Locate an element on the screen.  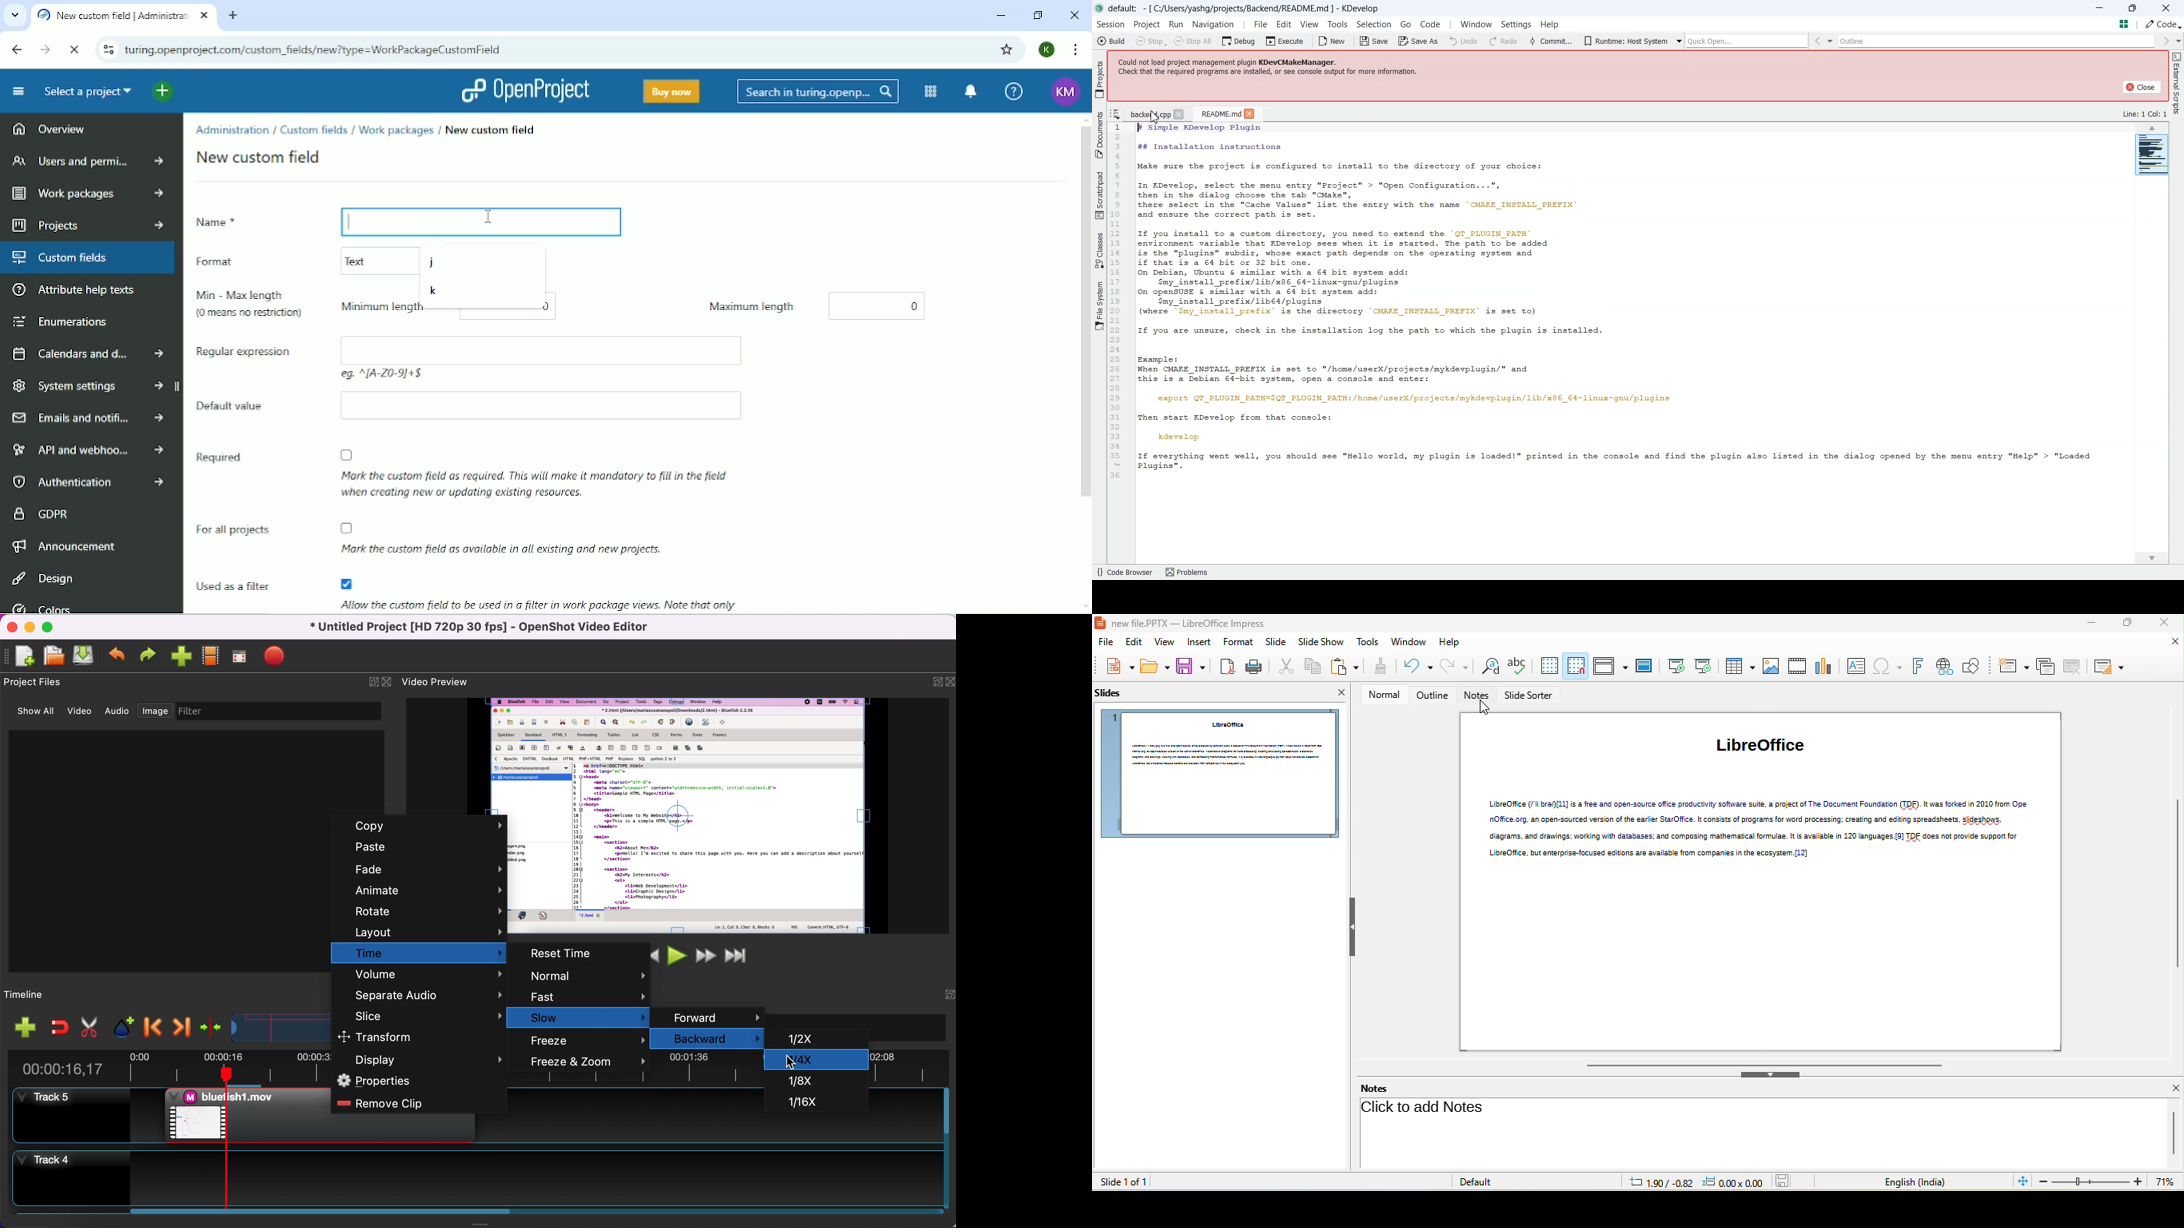
video is located at coordinates (83, 712).